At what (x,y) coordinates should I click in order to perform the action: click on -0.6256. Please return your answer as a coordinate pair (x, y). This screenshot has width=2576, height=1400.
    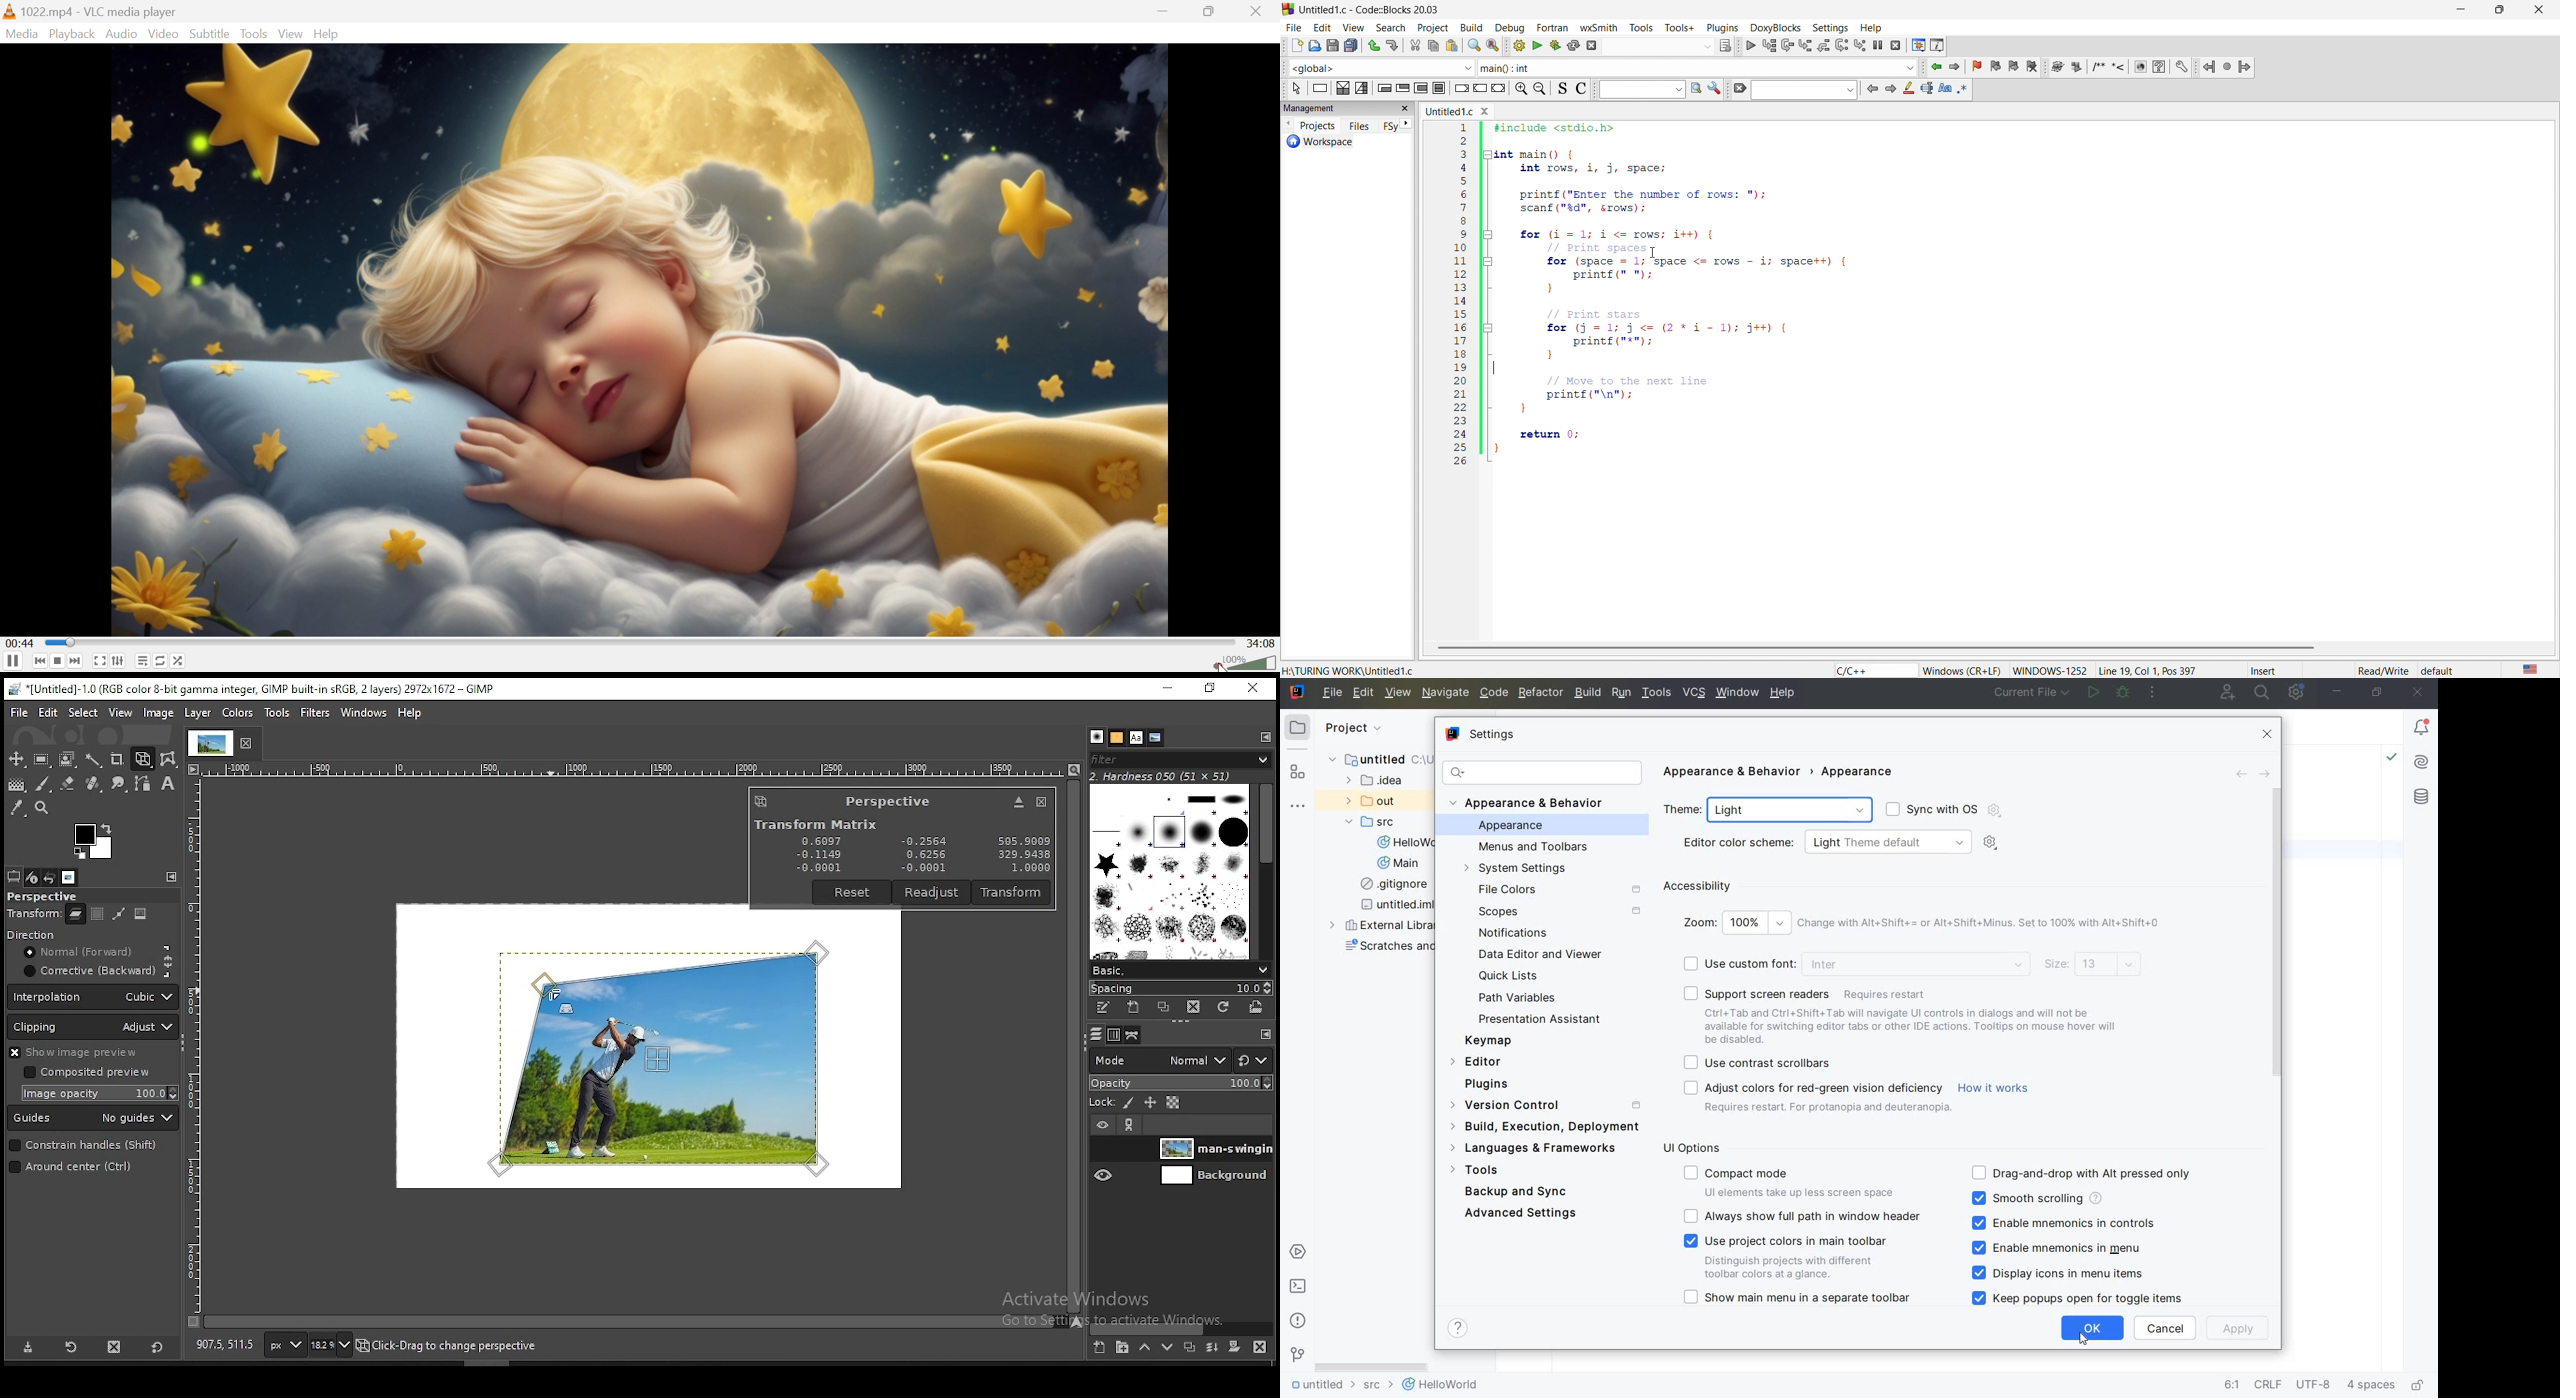
    Looking at the image, I should click on (922, 855).